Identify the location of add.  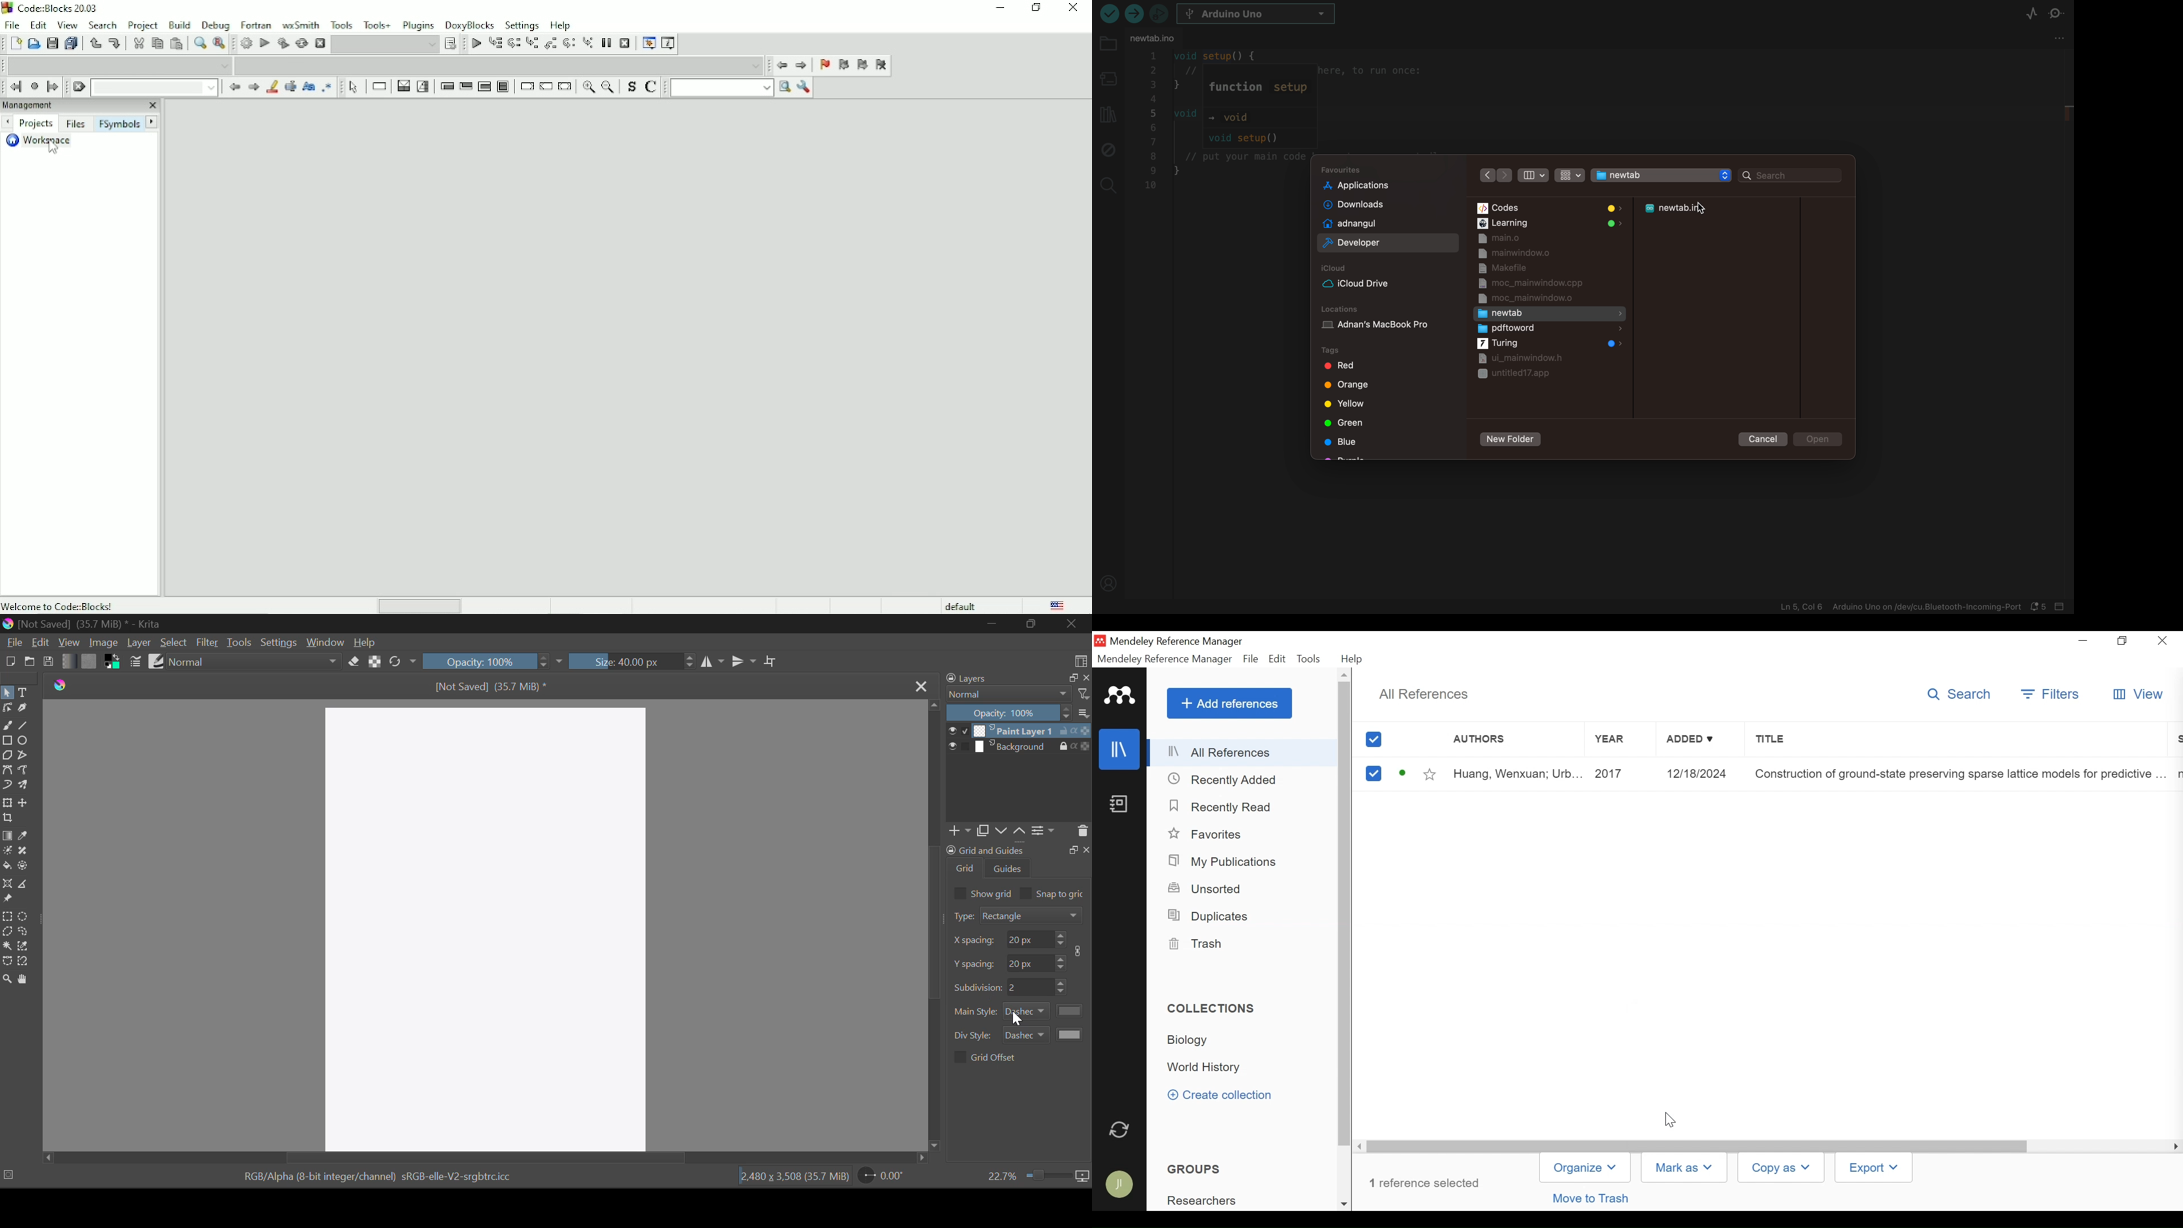
(958, 831).